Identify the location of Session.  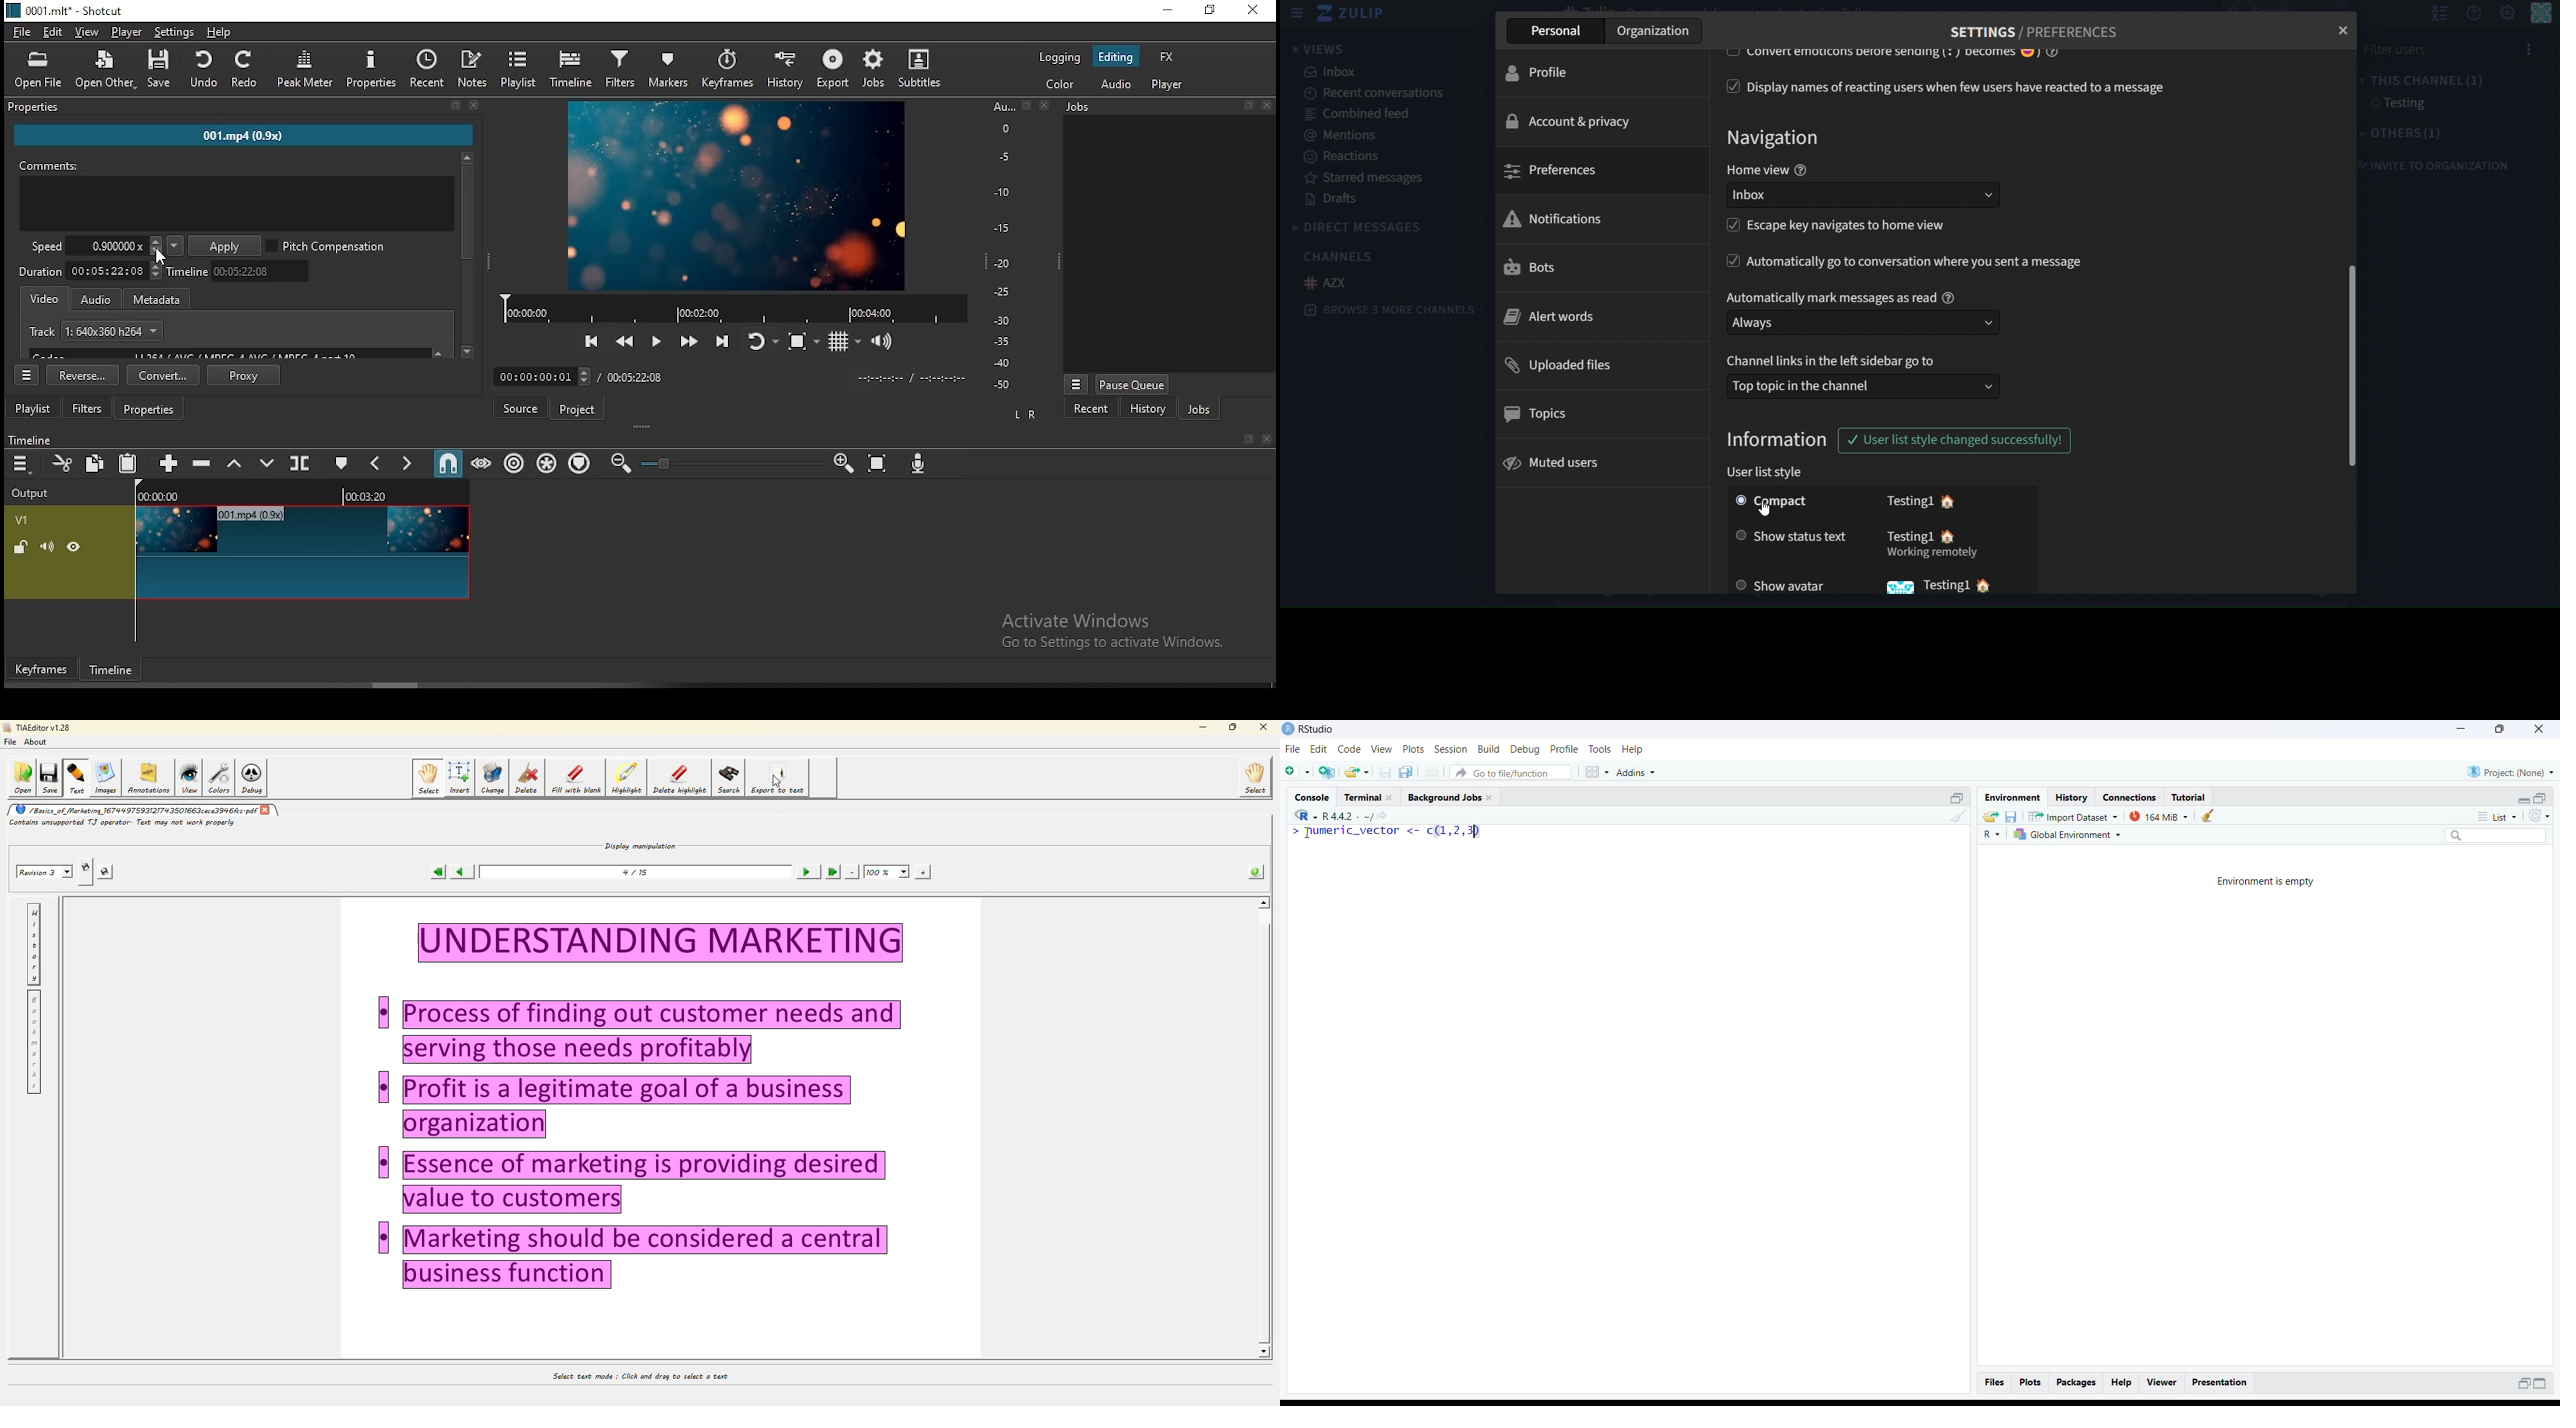
(1451, 749).